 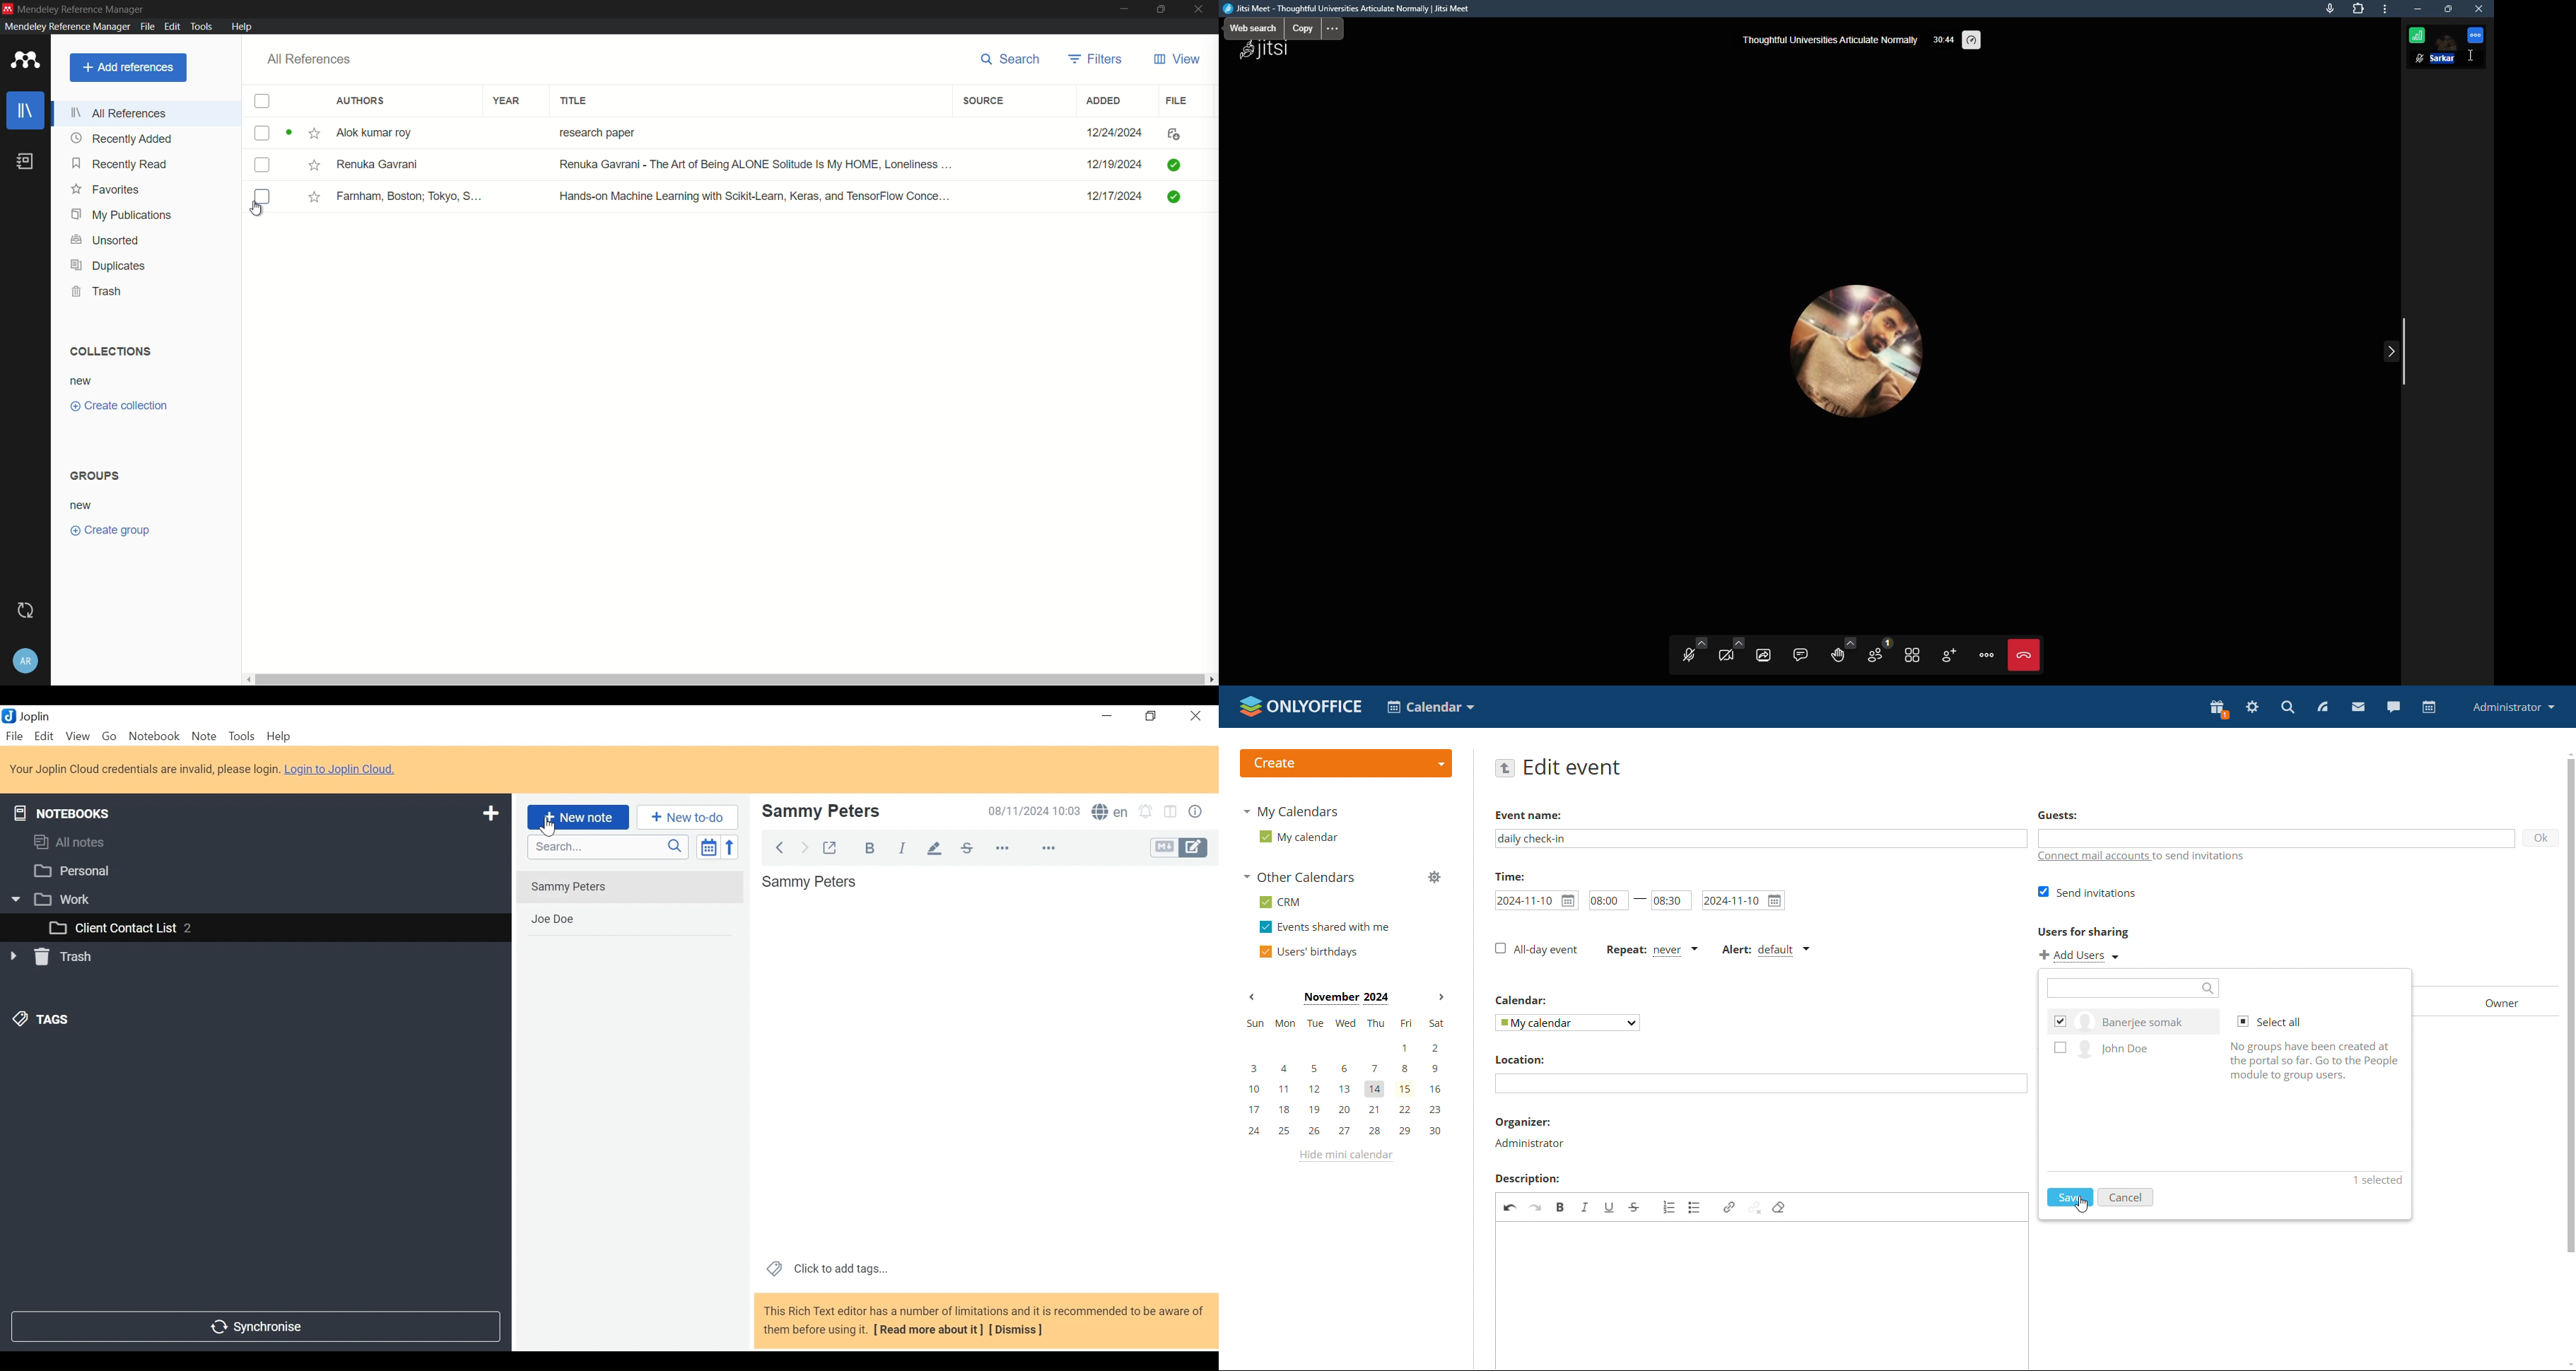 I want to click on select all, so click(x=2275, y=1022).